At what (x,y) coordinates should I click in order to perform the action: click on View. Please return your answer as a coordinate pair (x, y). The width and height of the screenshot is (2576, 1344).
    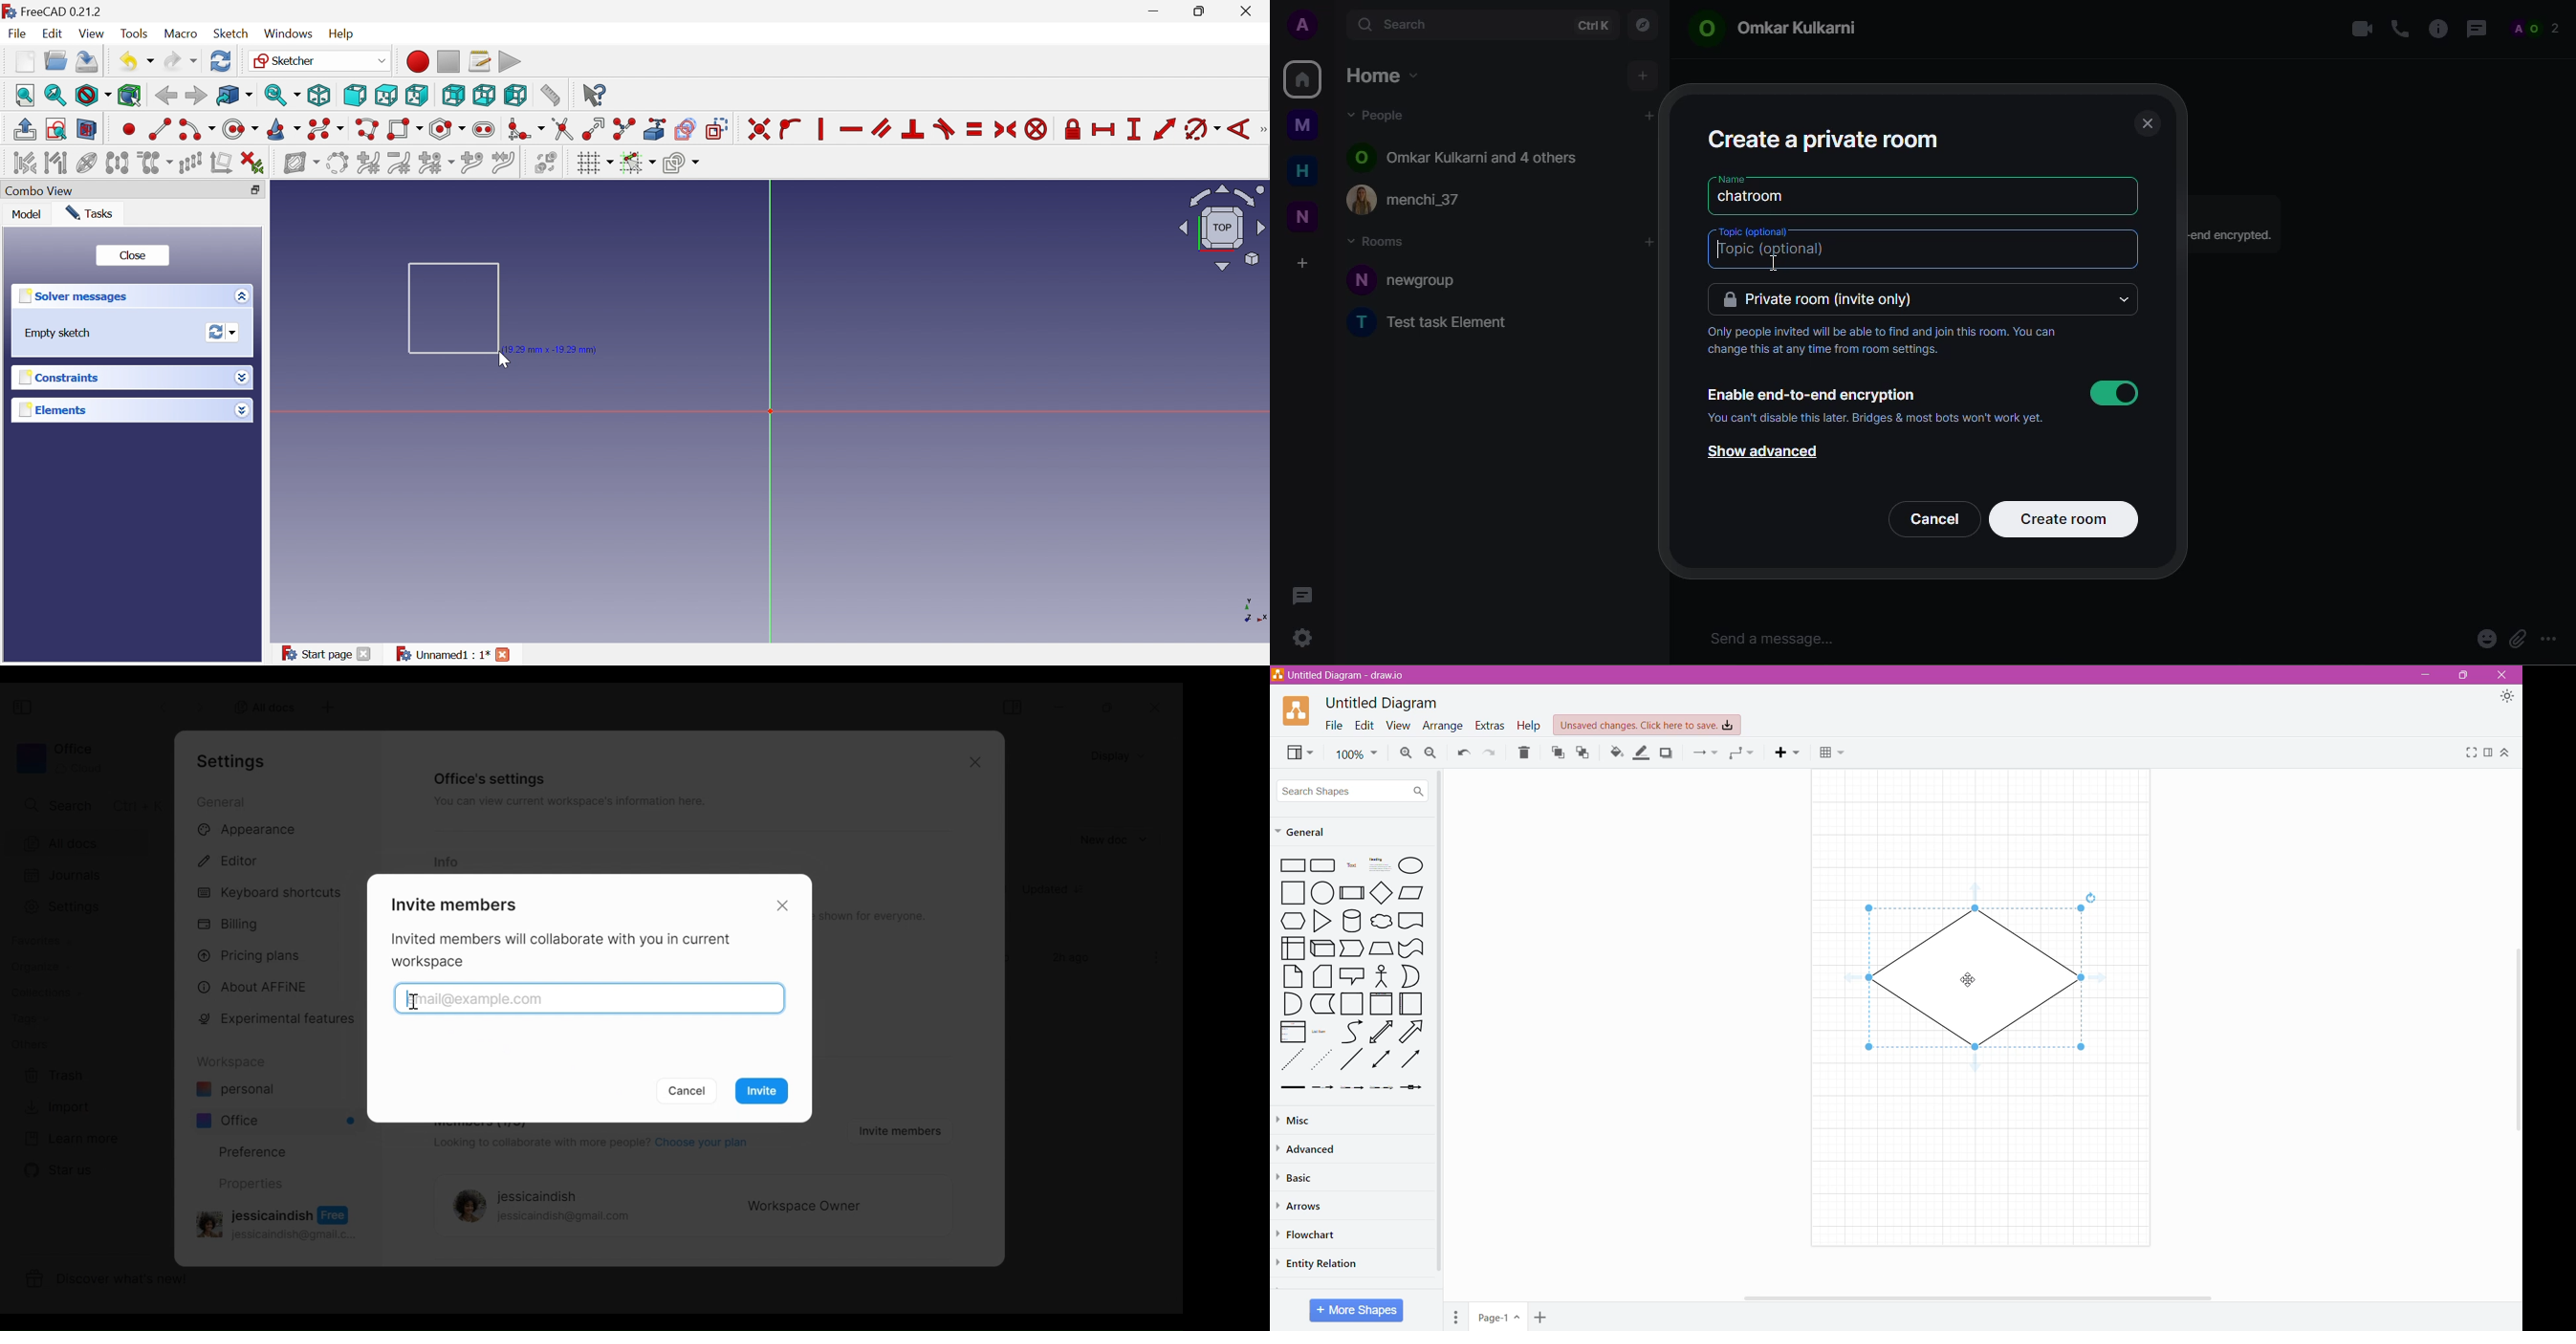
    Looking at the image, I should click on (93, 36).